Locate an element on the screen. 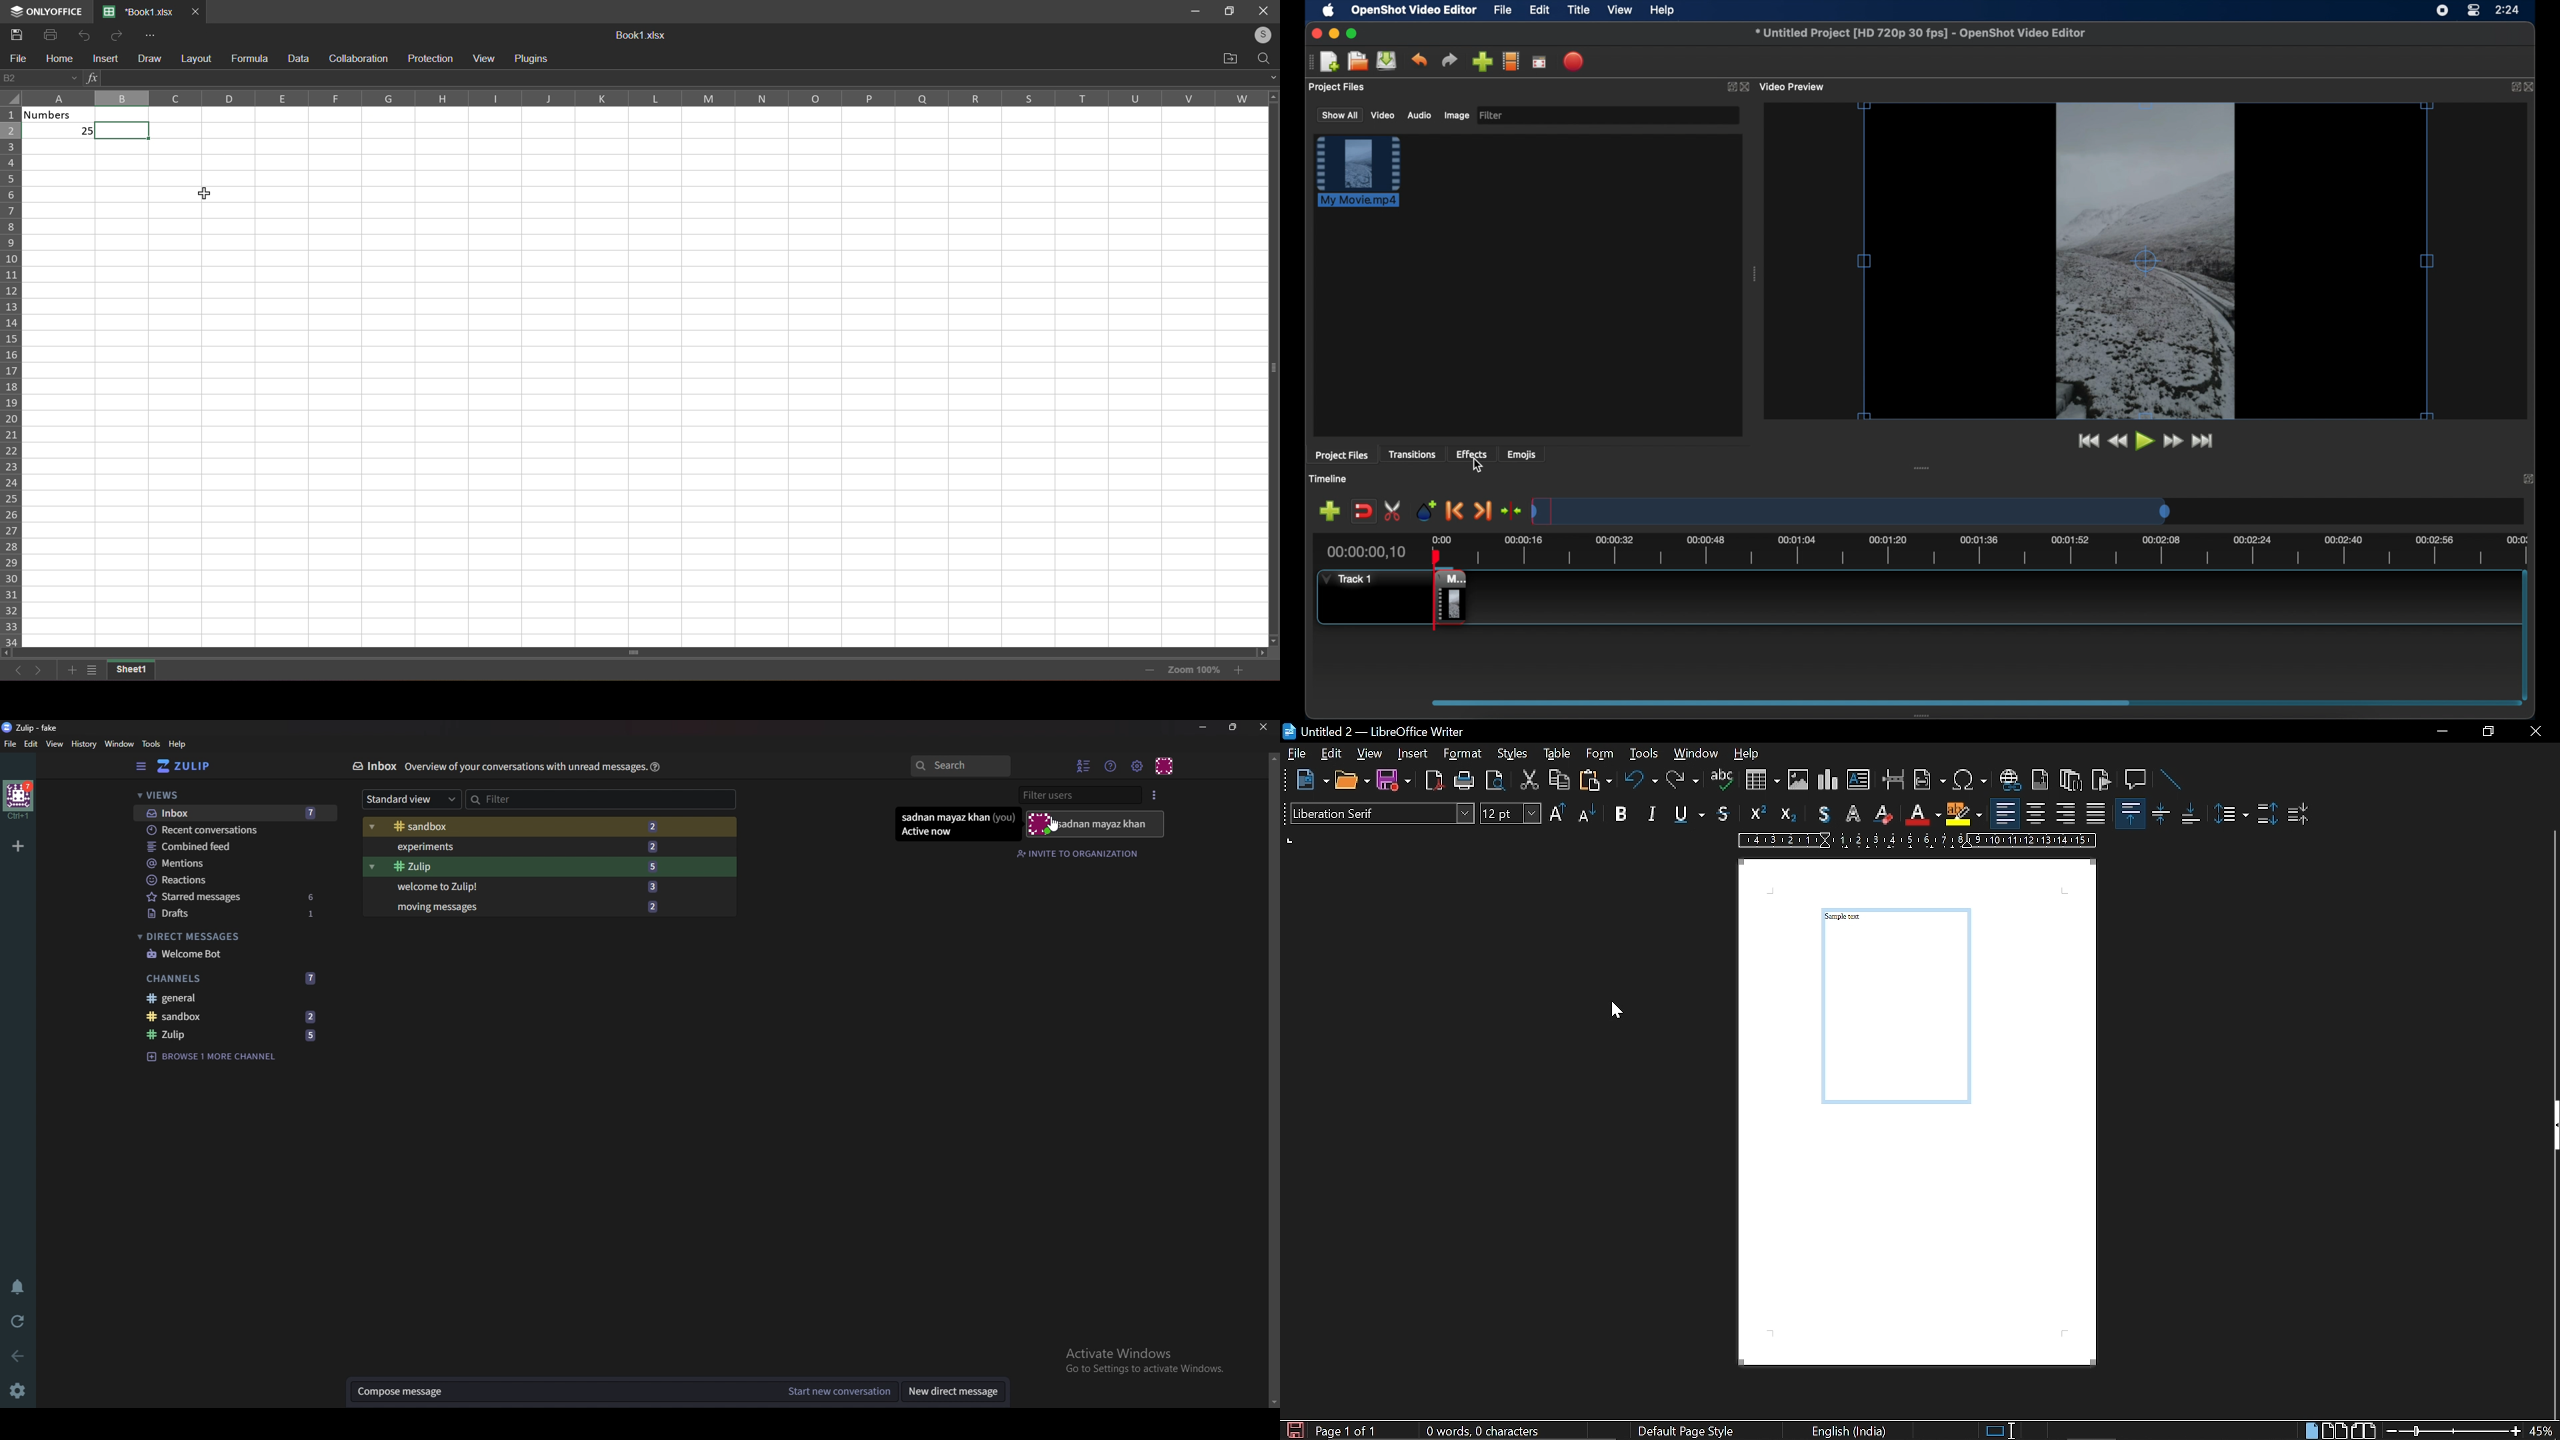  project files is located at coordinates (1341, 456).